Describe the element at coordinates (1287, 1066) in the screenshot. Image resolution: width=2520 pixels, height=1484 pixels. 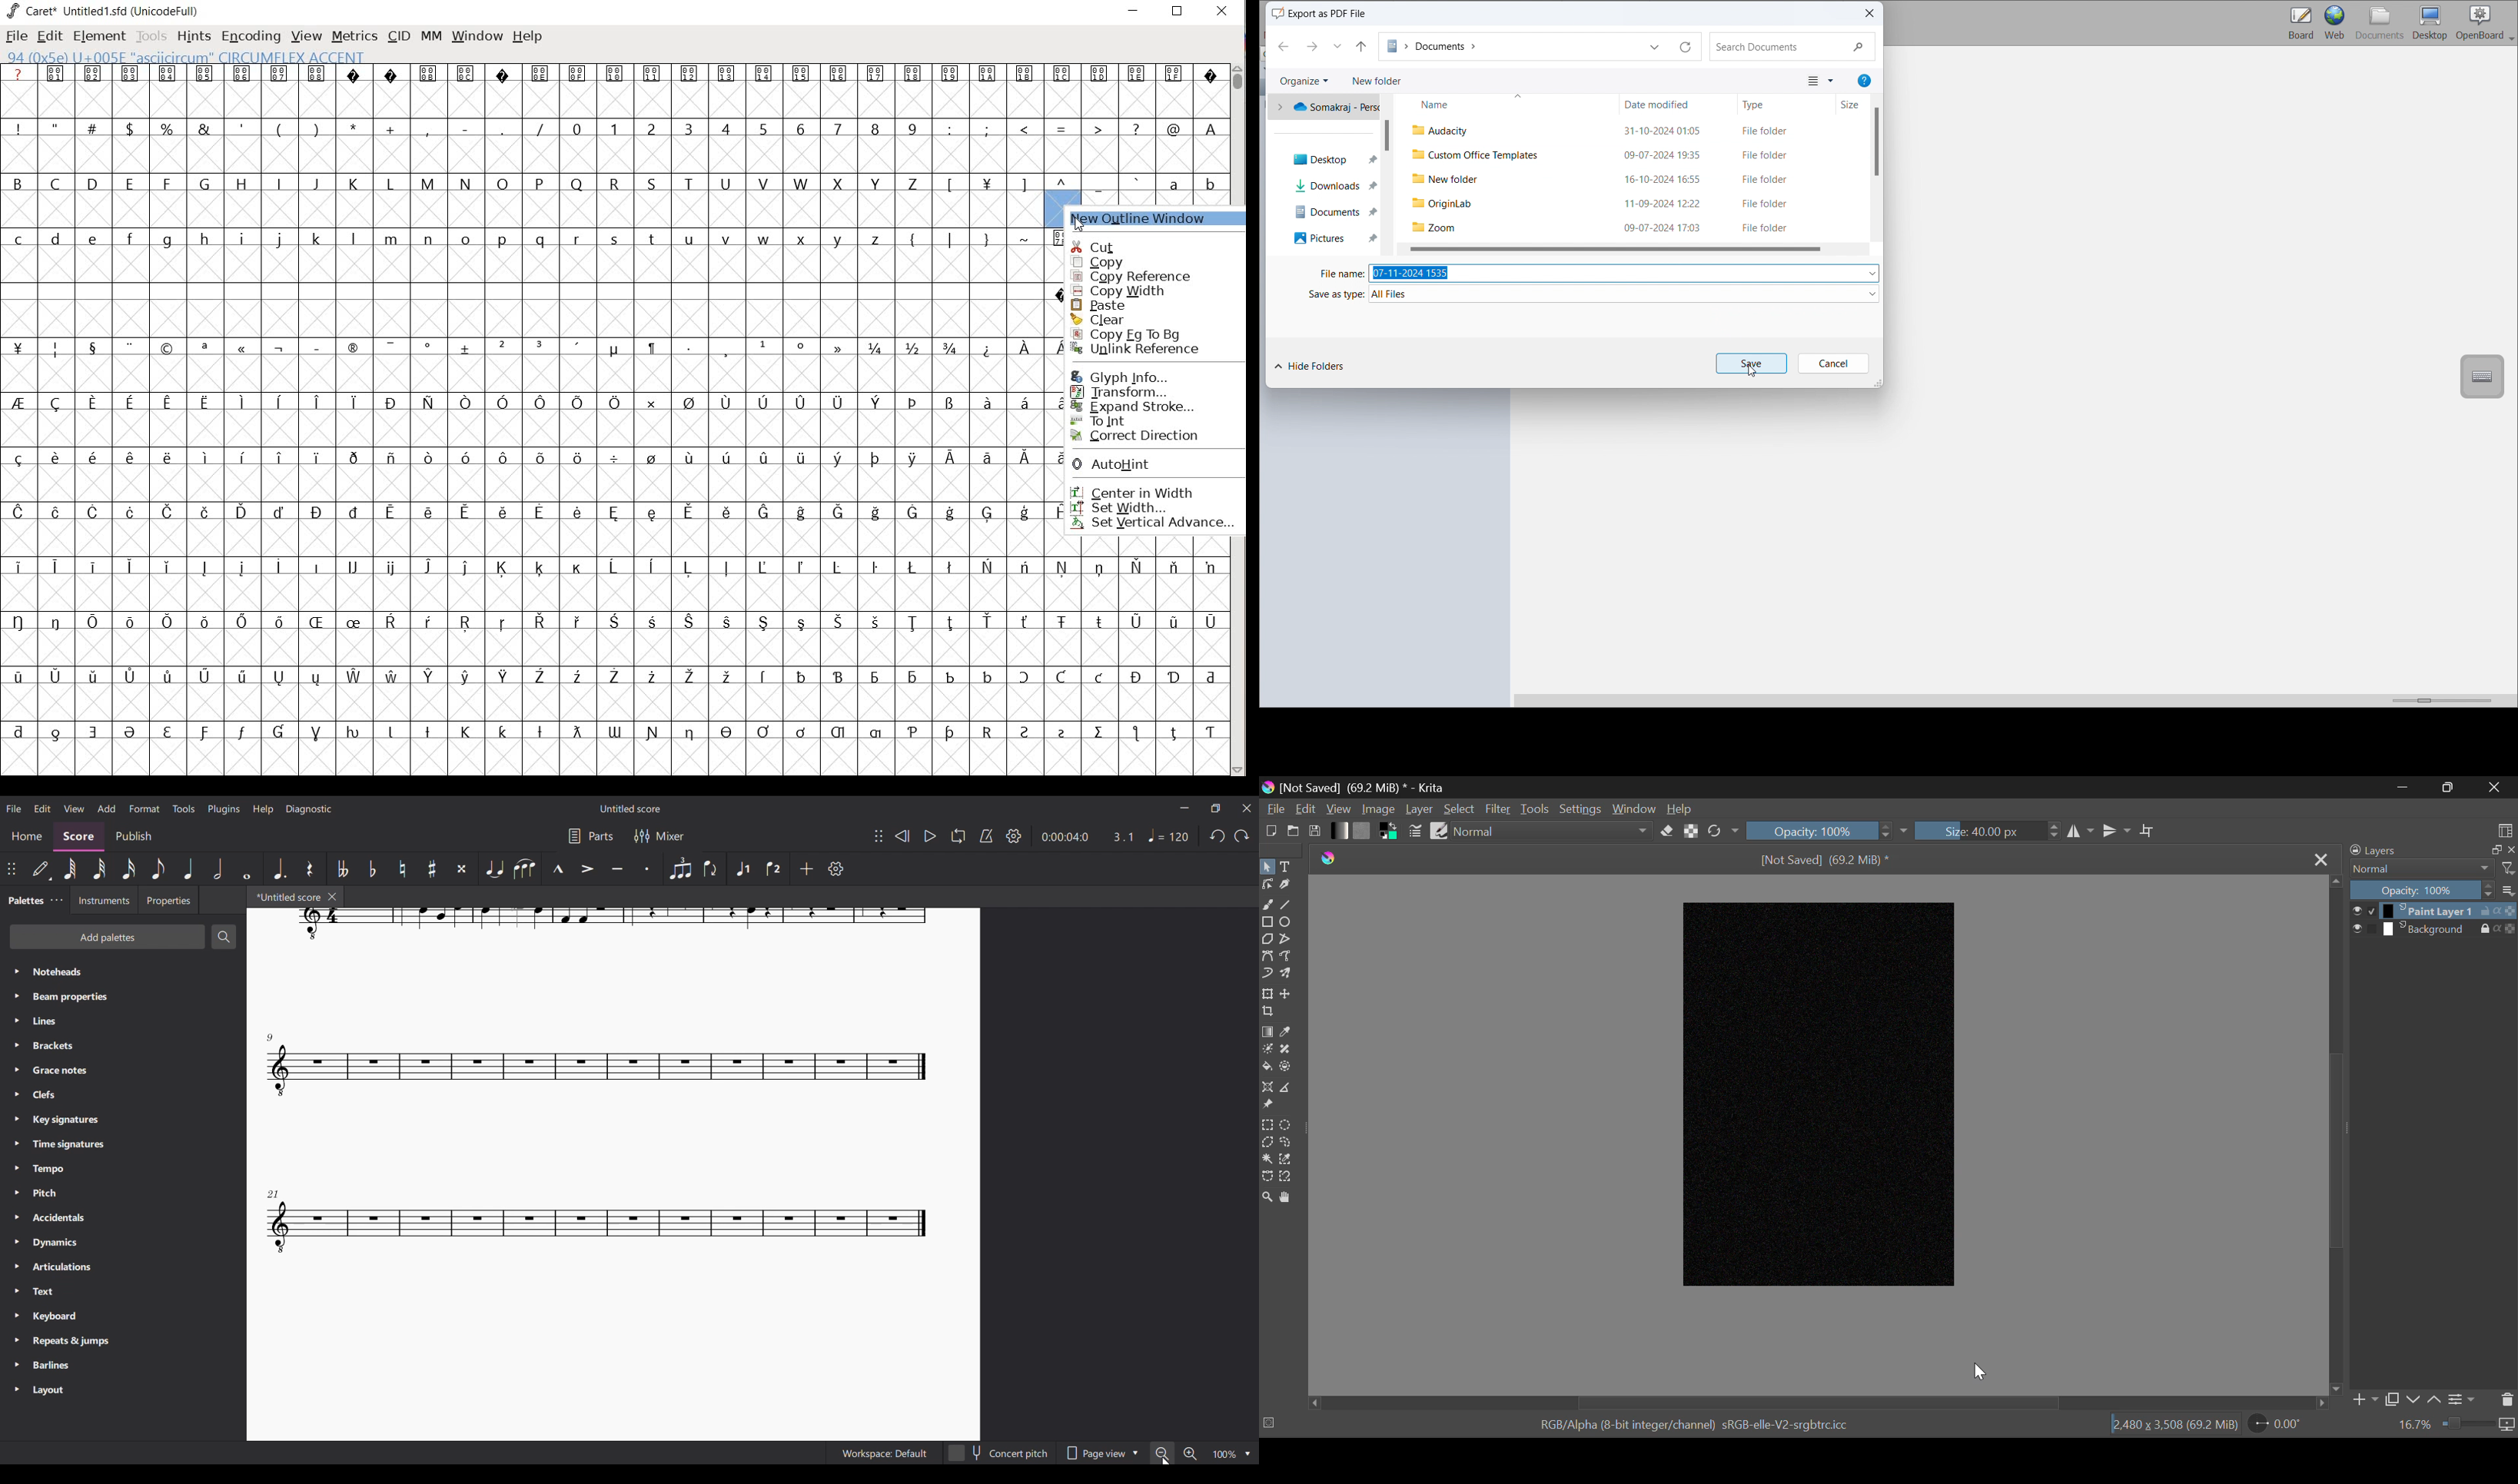
I see `Fill and Enclose` at that location.